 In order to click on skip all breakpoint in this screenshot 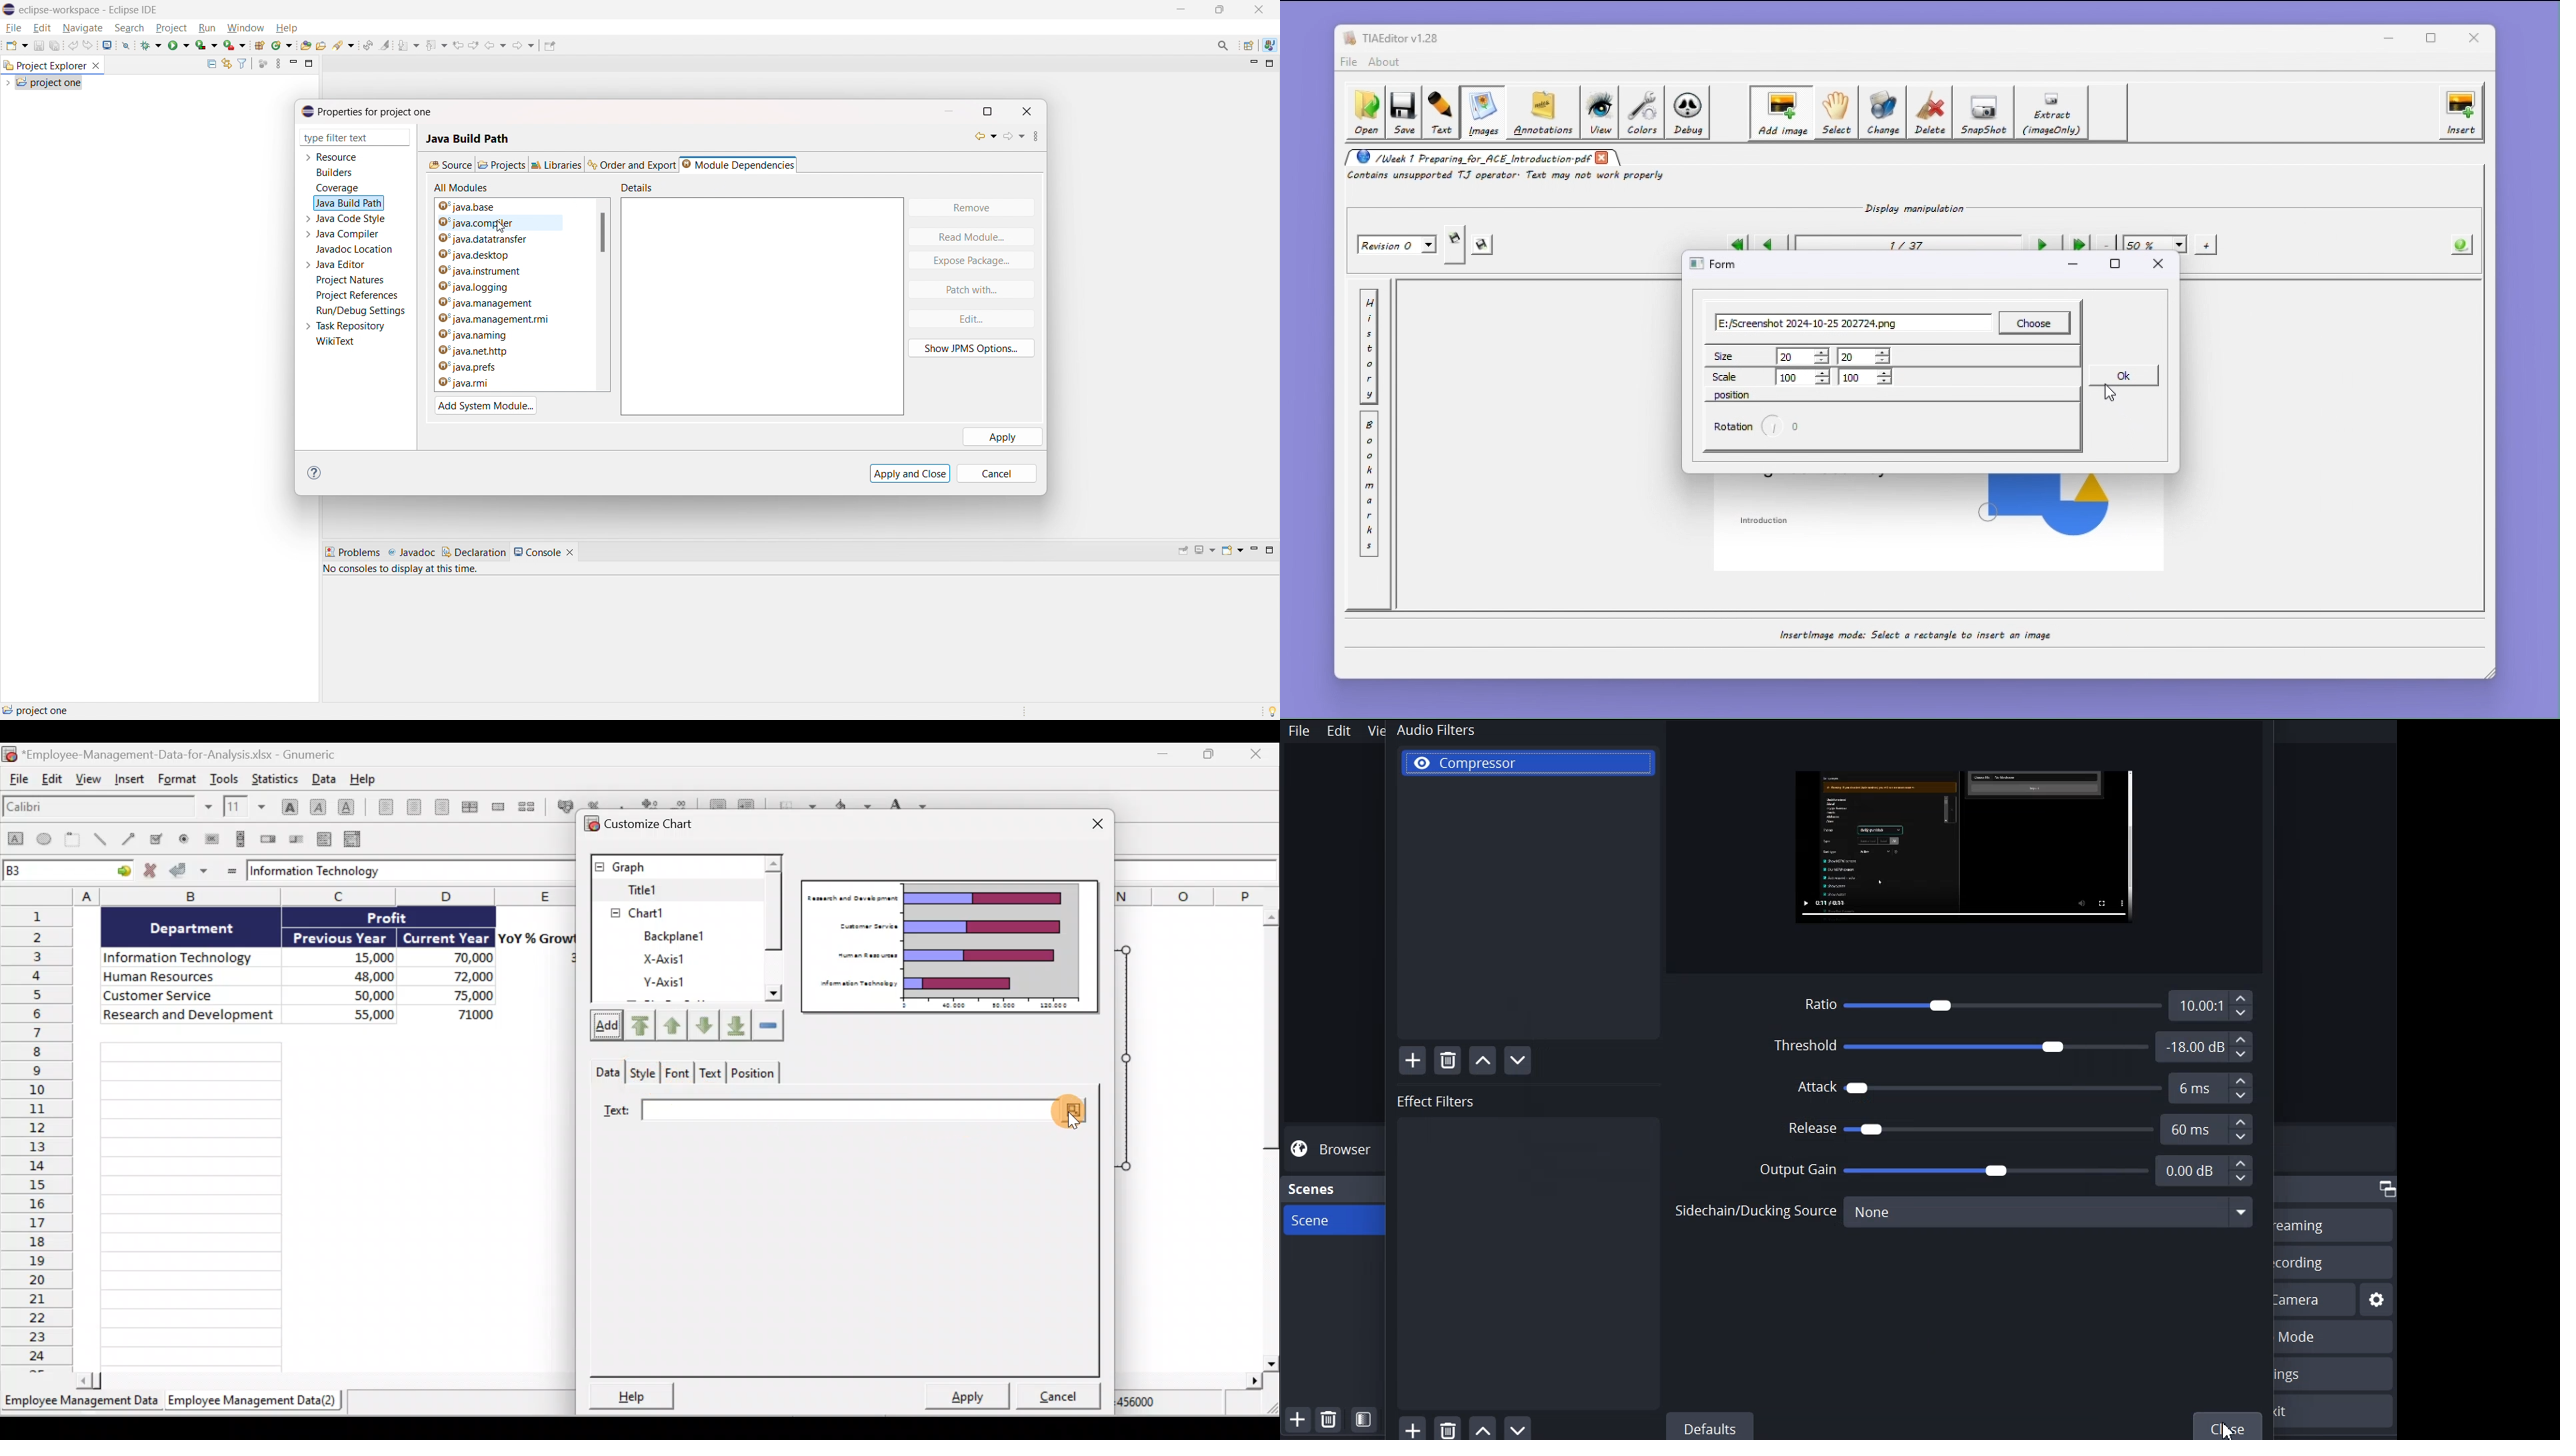, I will do `click(126, 44)`.